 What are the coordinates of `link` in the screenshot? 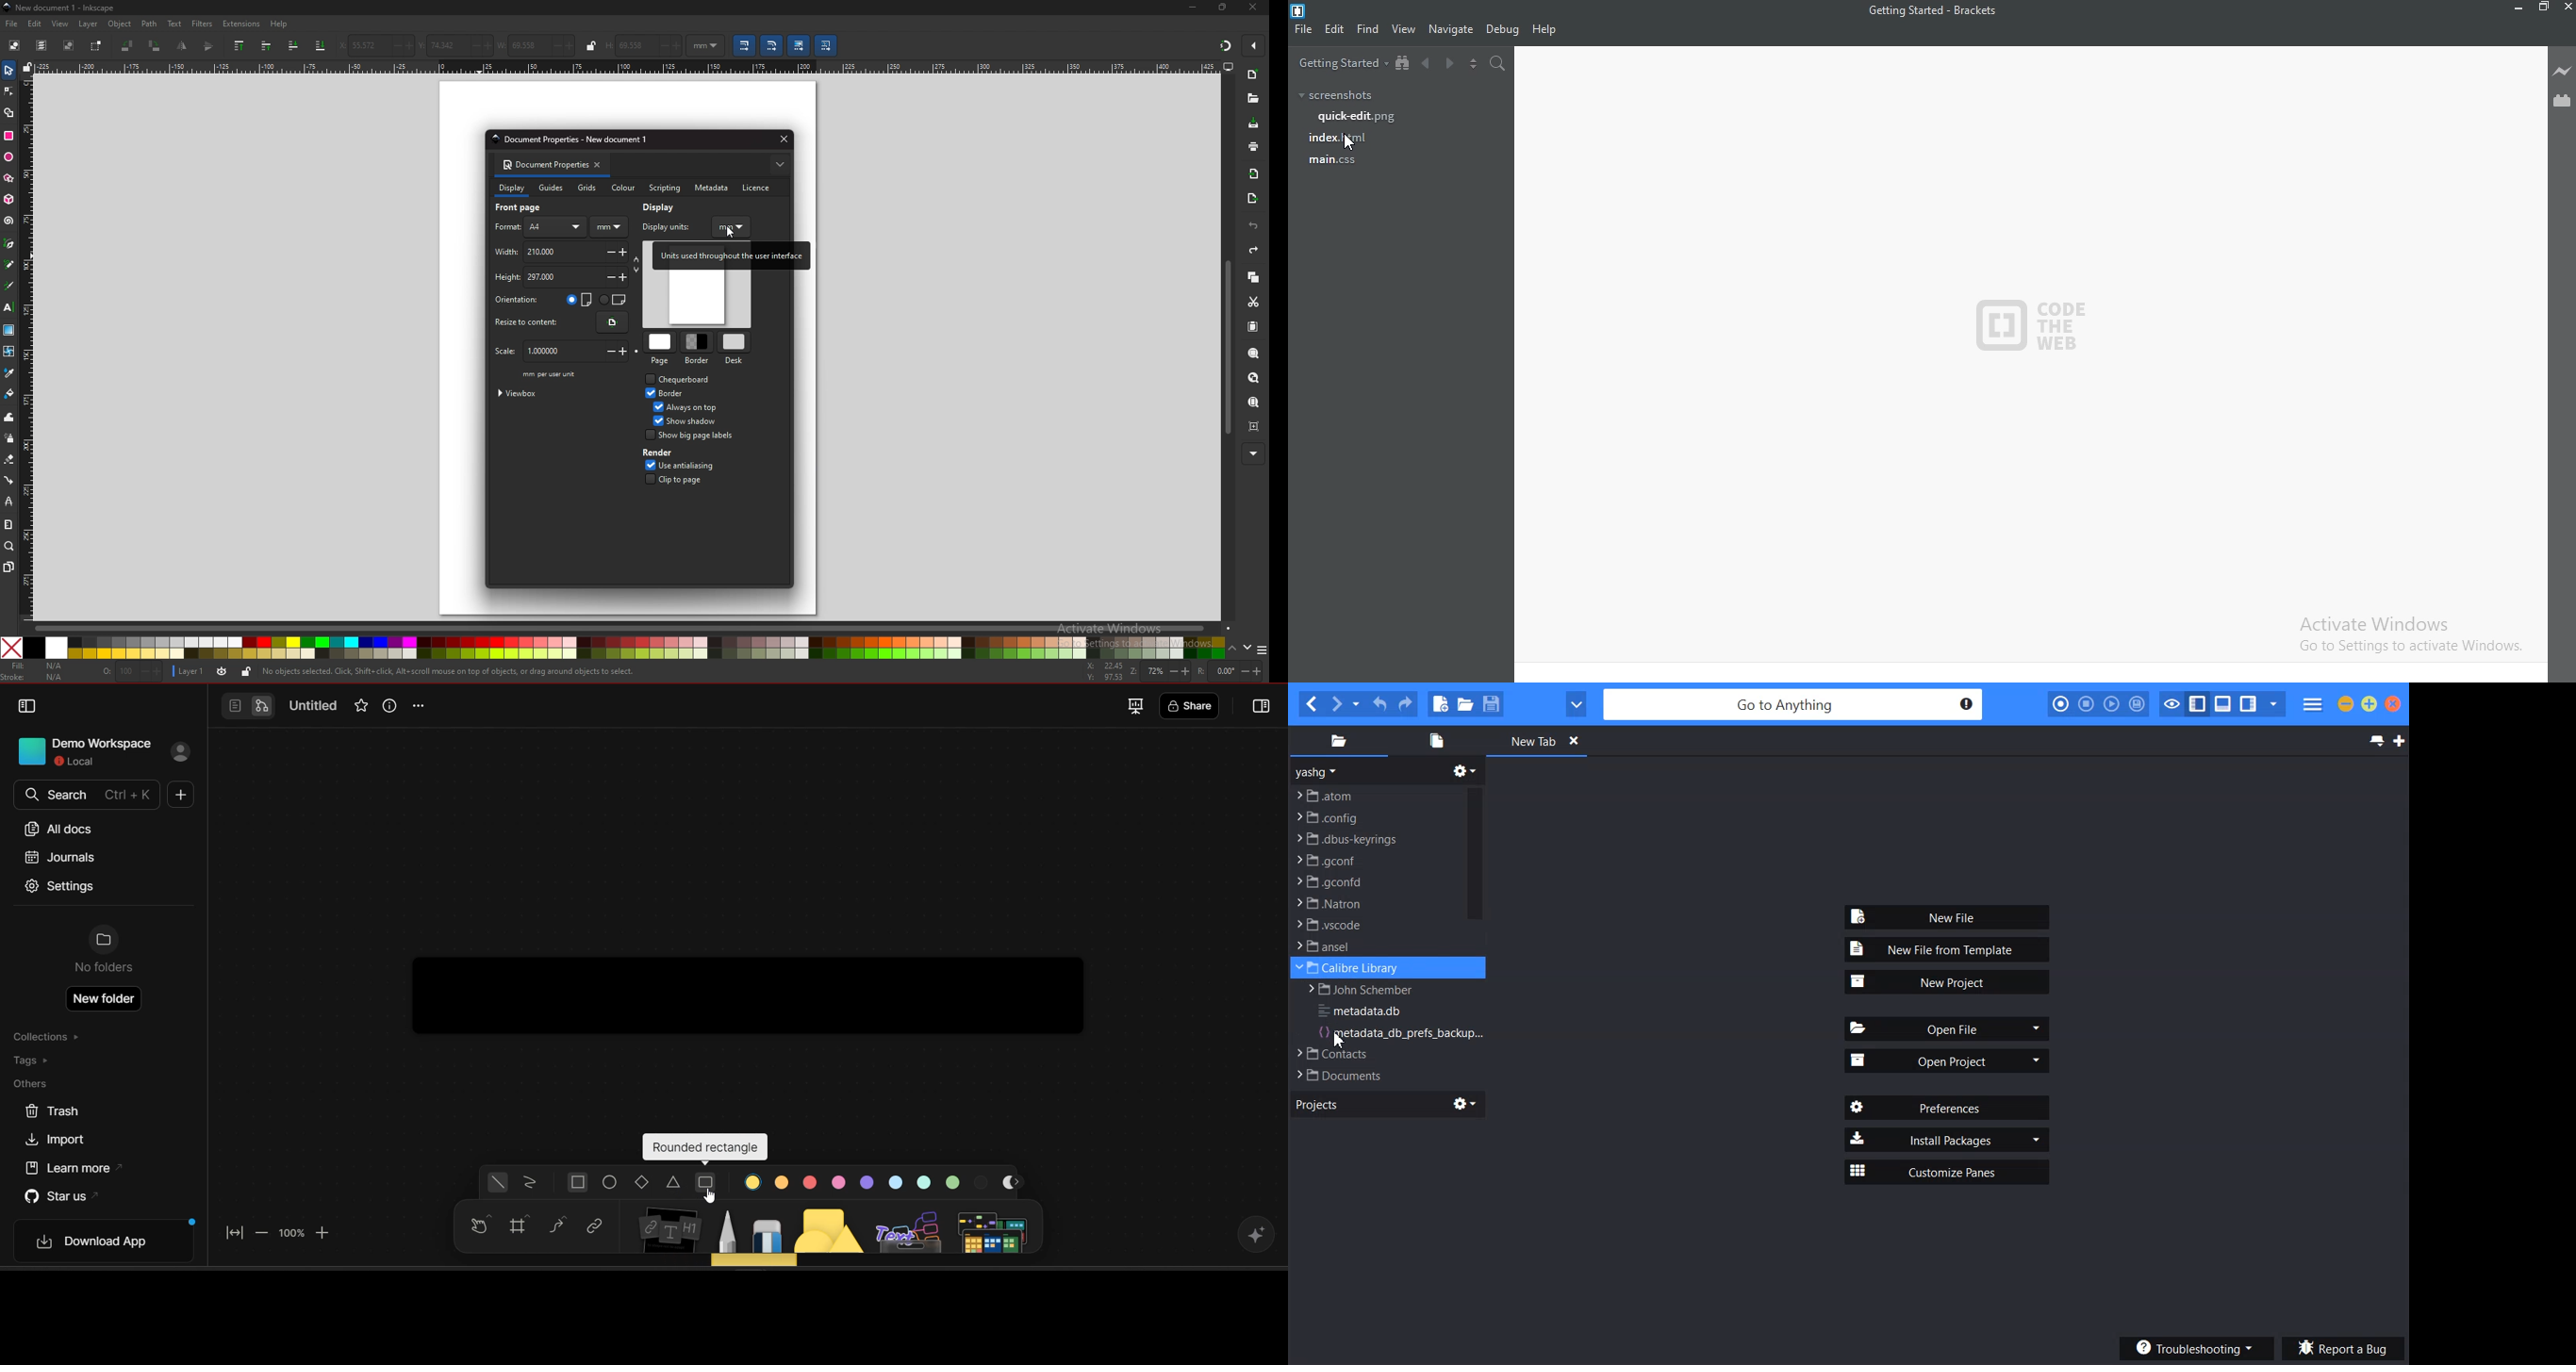 It's located at (594, 1227).